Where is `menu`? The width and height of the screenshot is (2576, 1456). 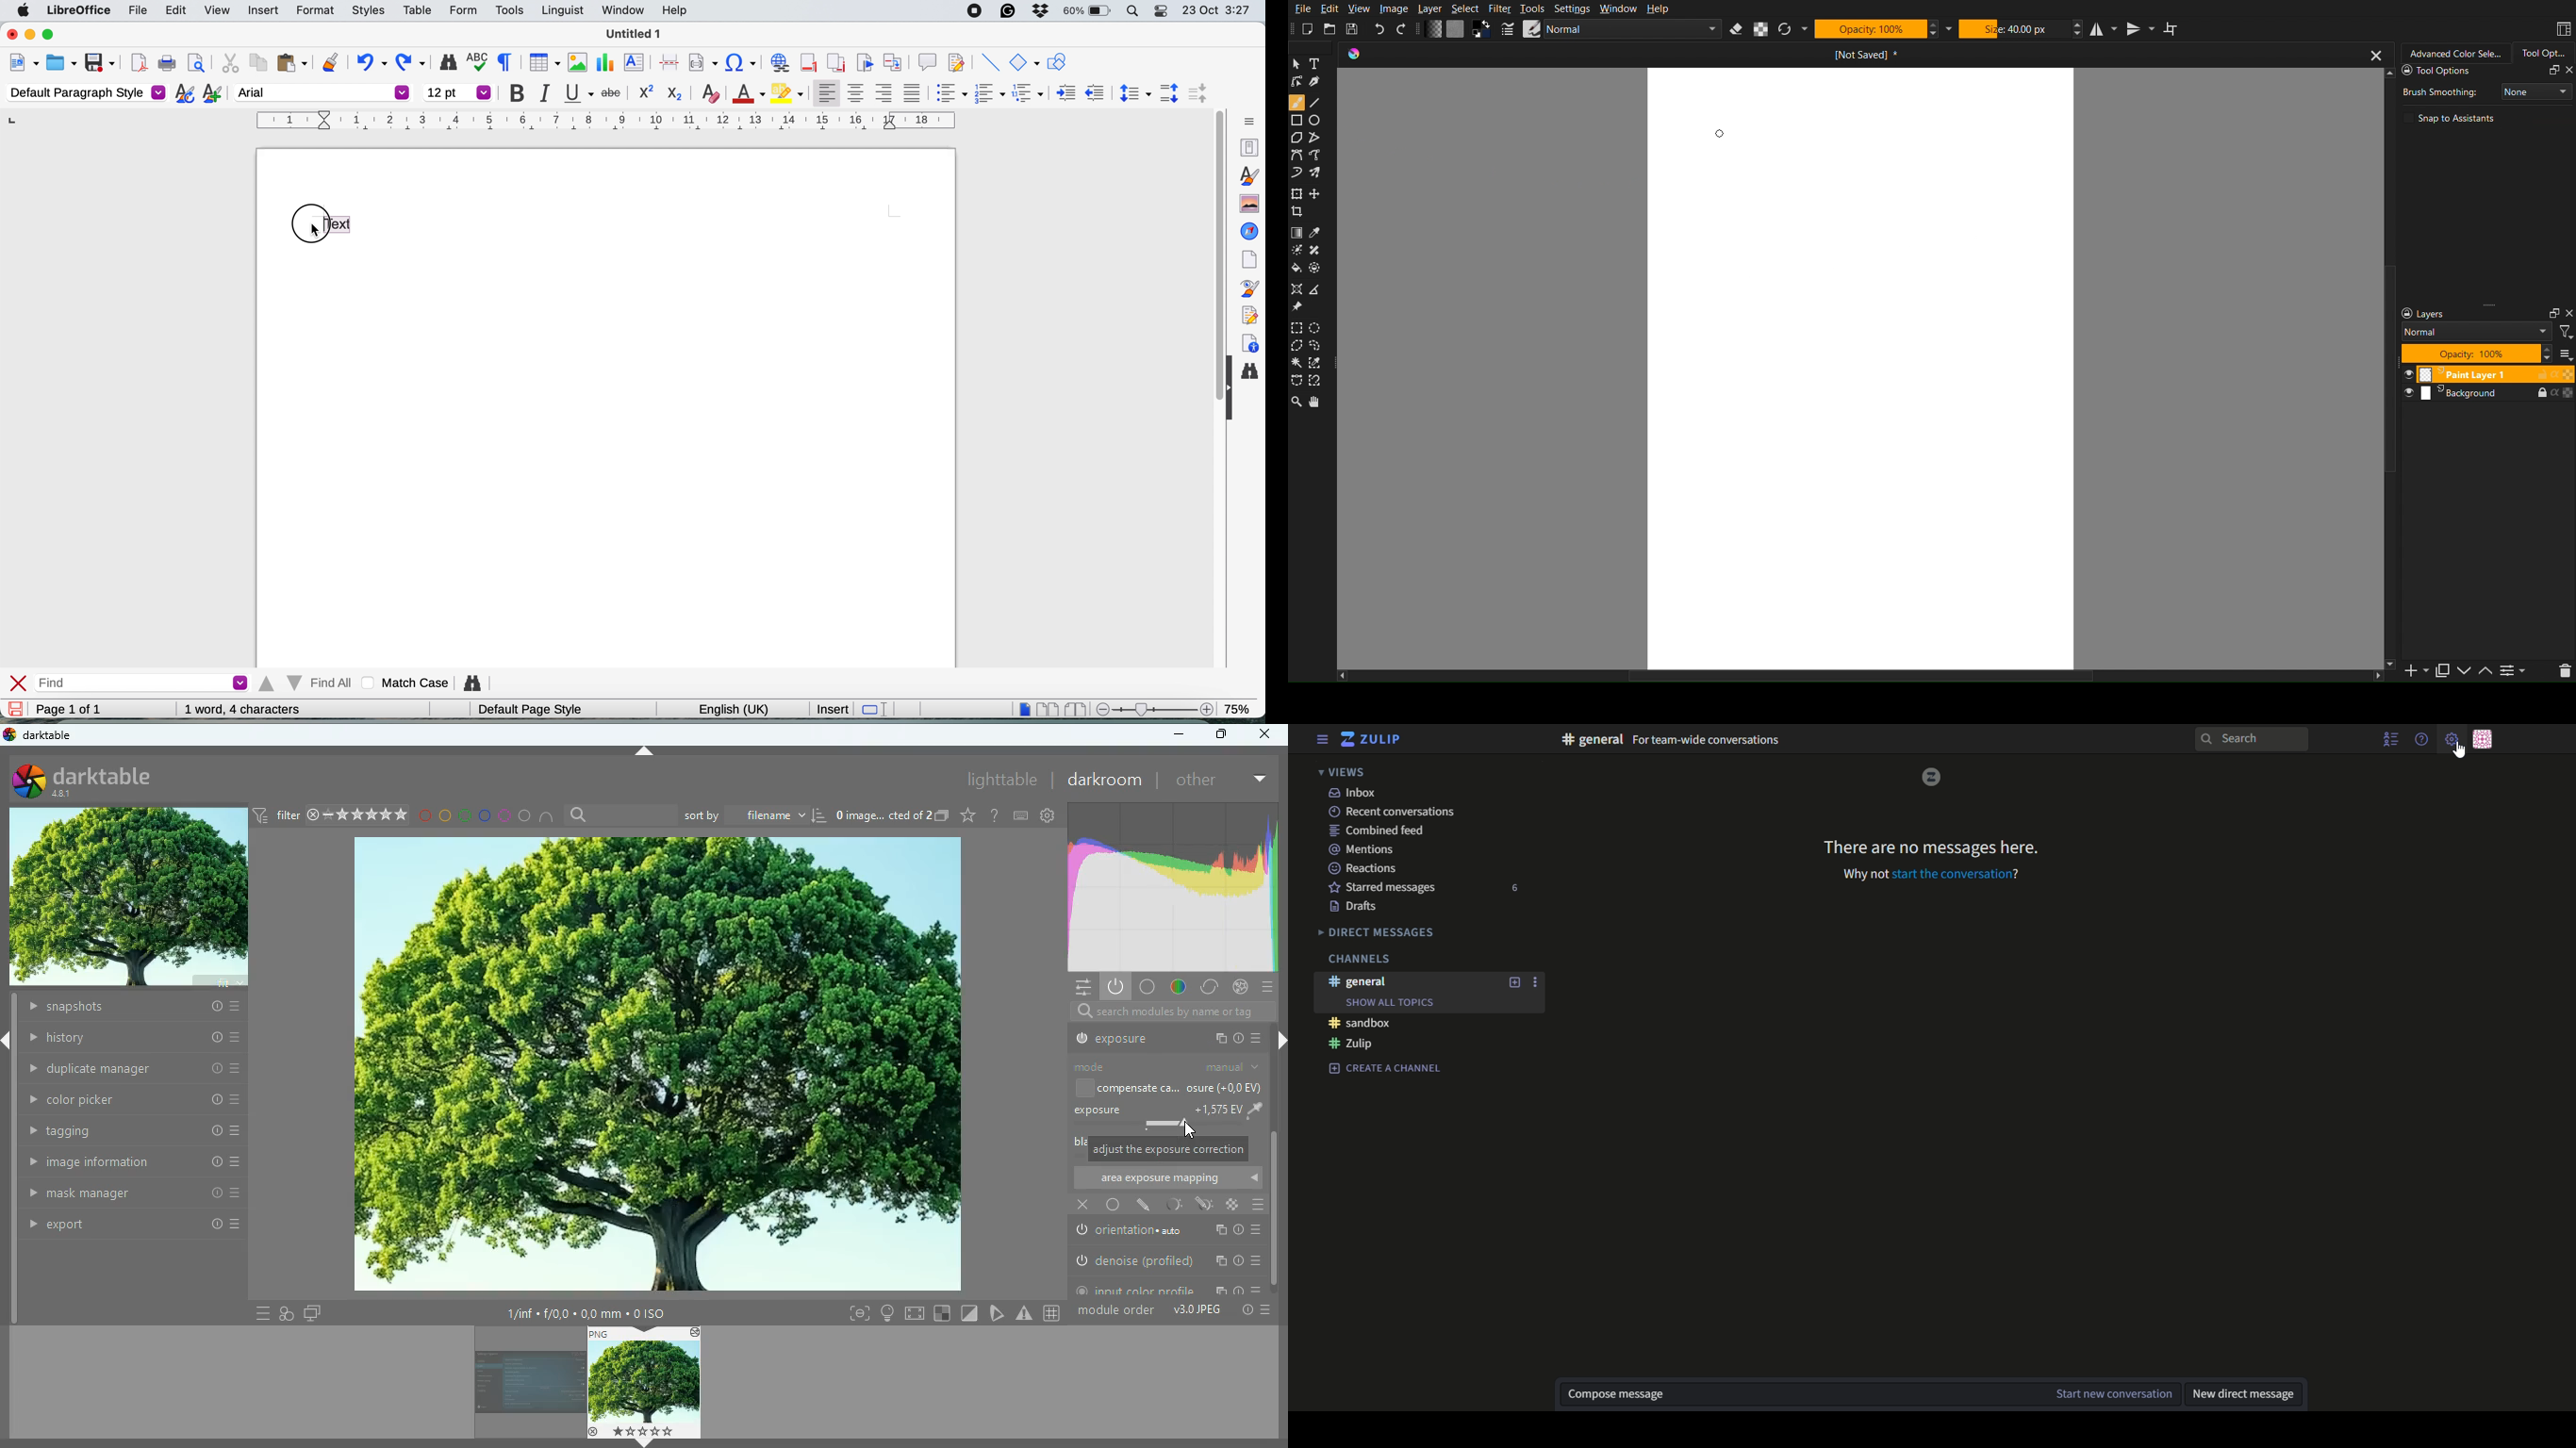
menu is located at coordinates (254, 1313).